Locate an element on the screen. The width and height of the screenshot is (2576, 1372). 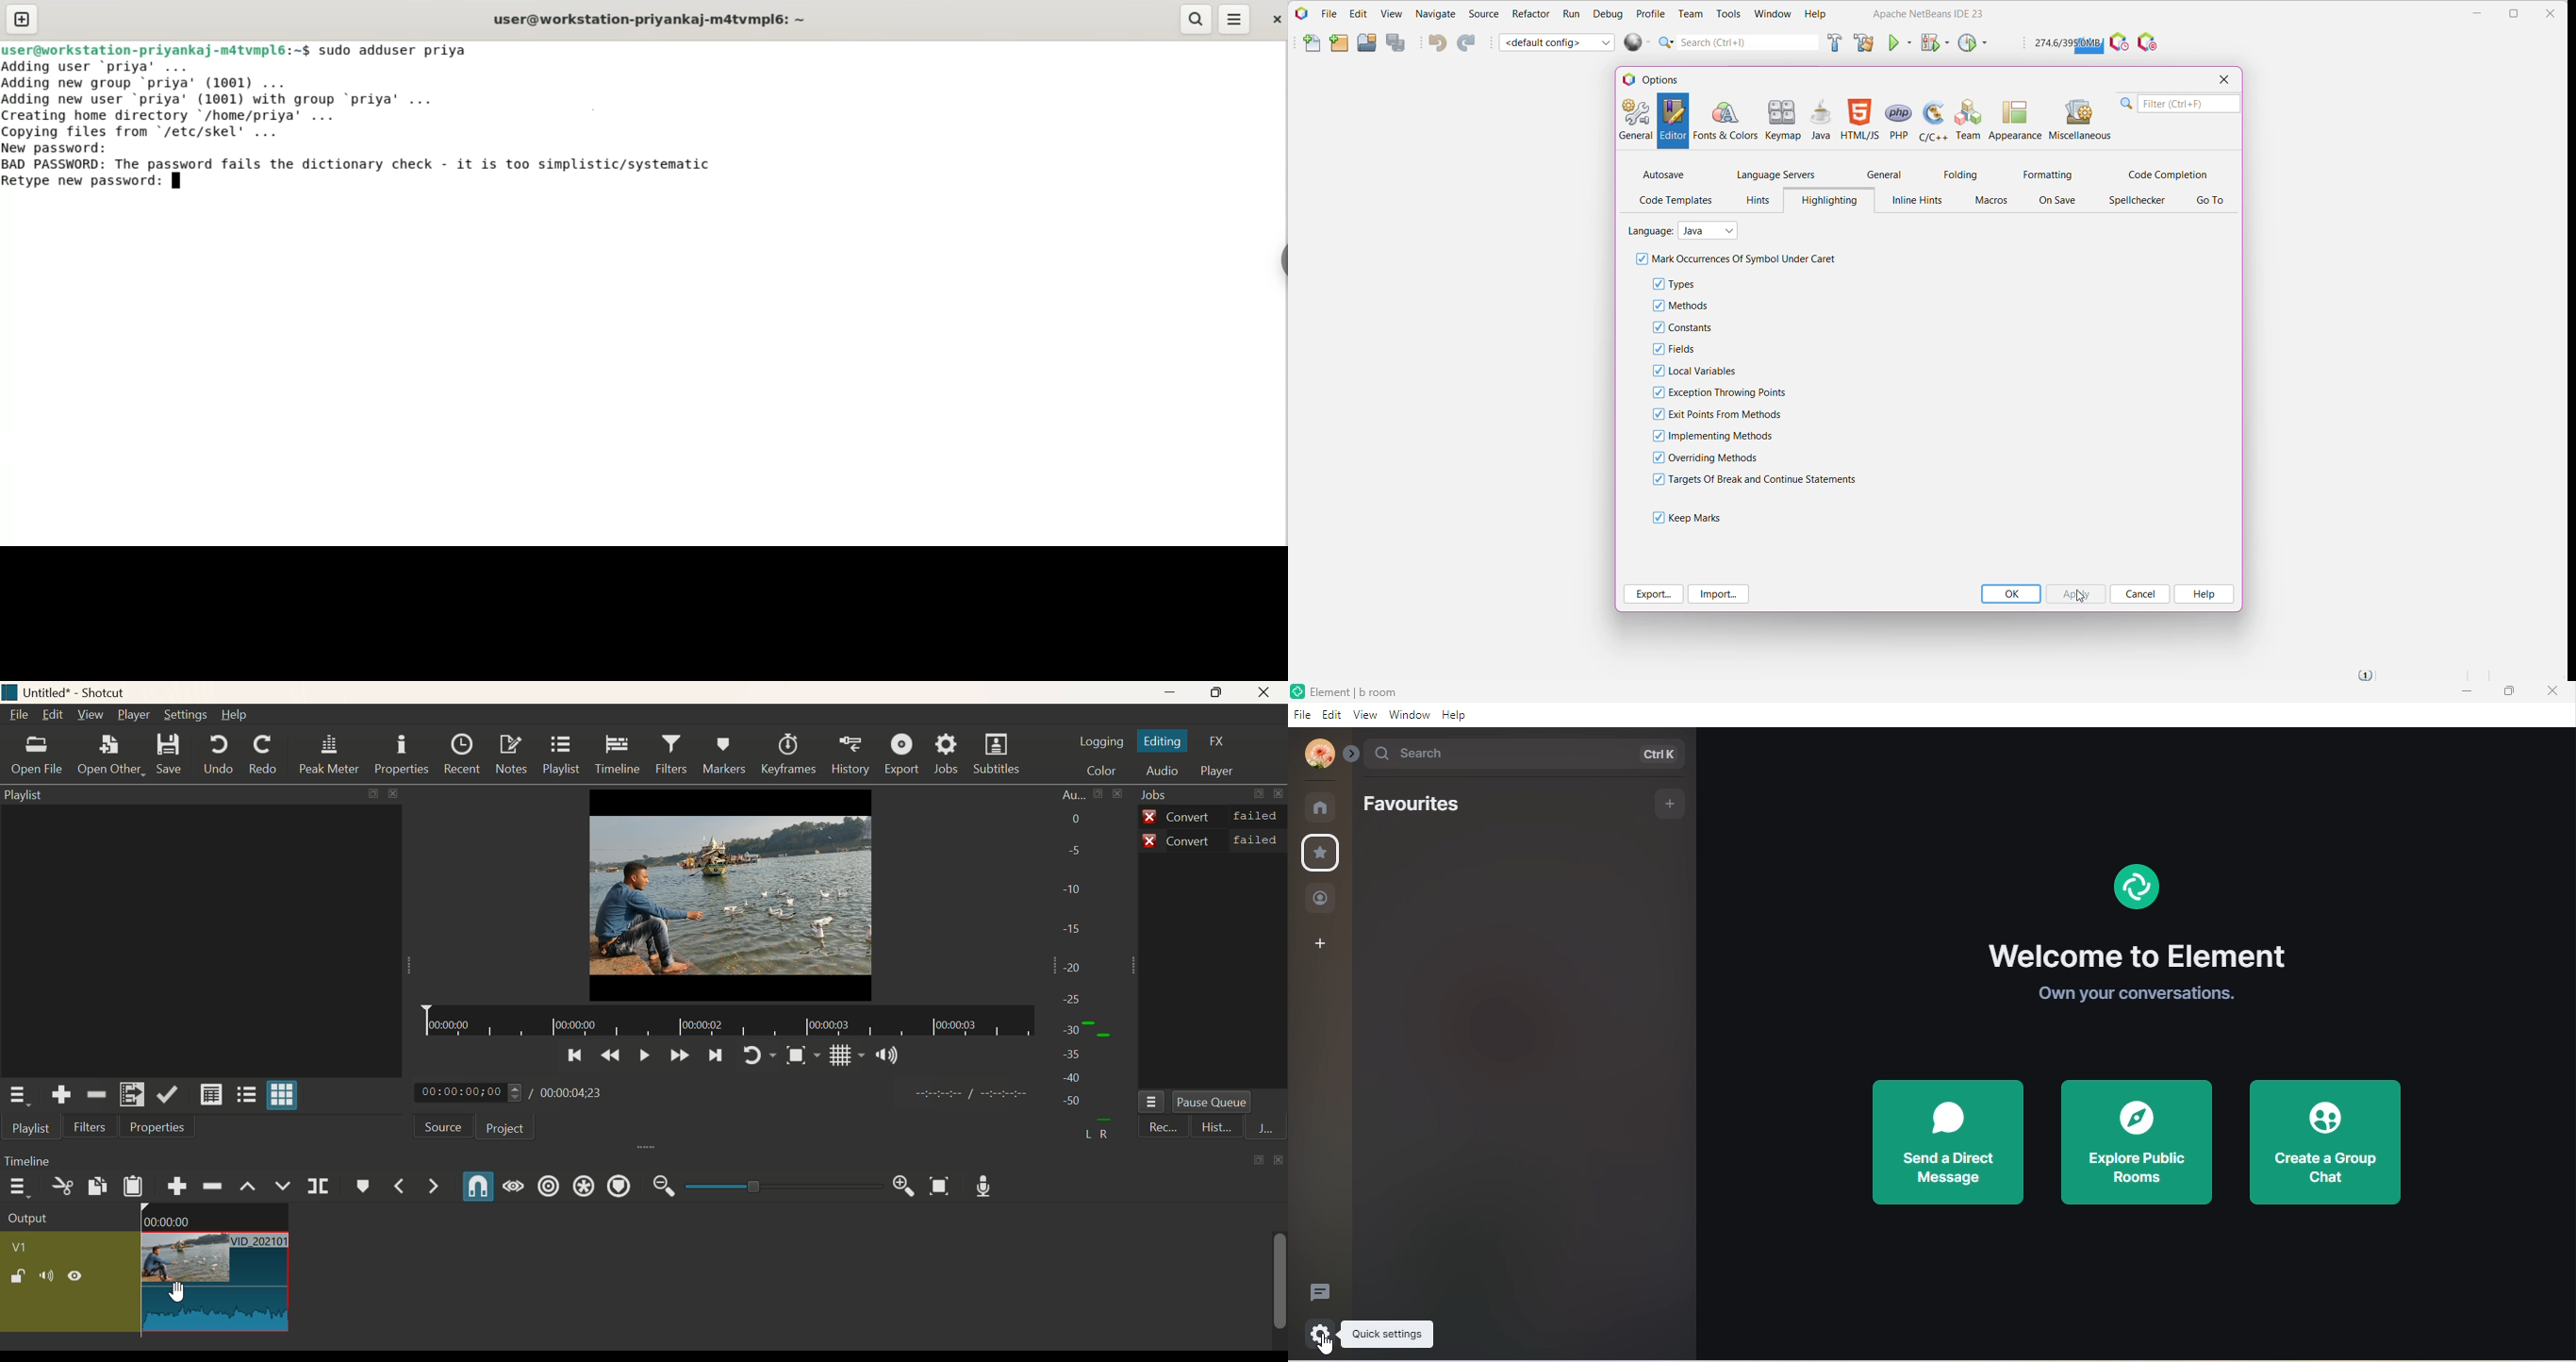
Clip is located at coordinates (146, 1271).